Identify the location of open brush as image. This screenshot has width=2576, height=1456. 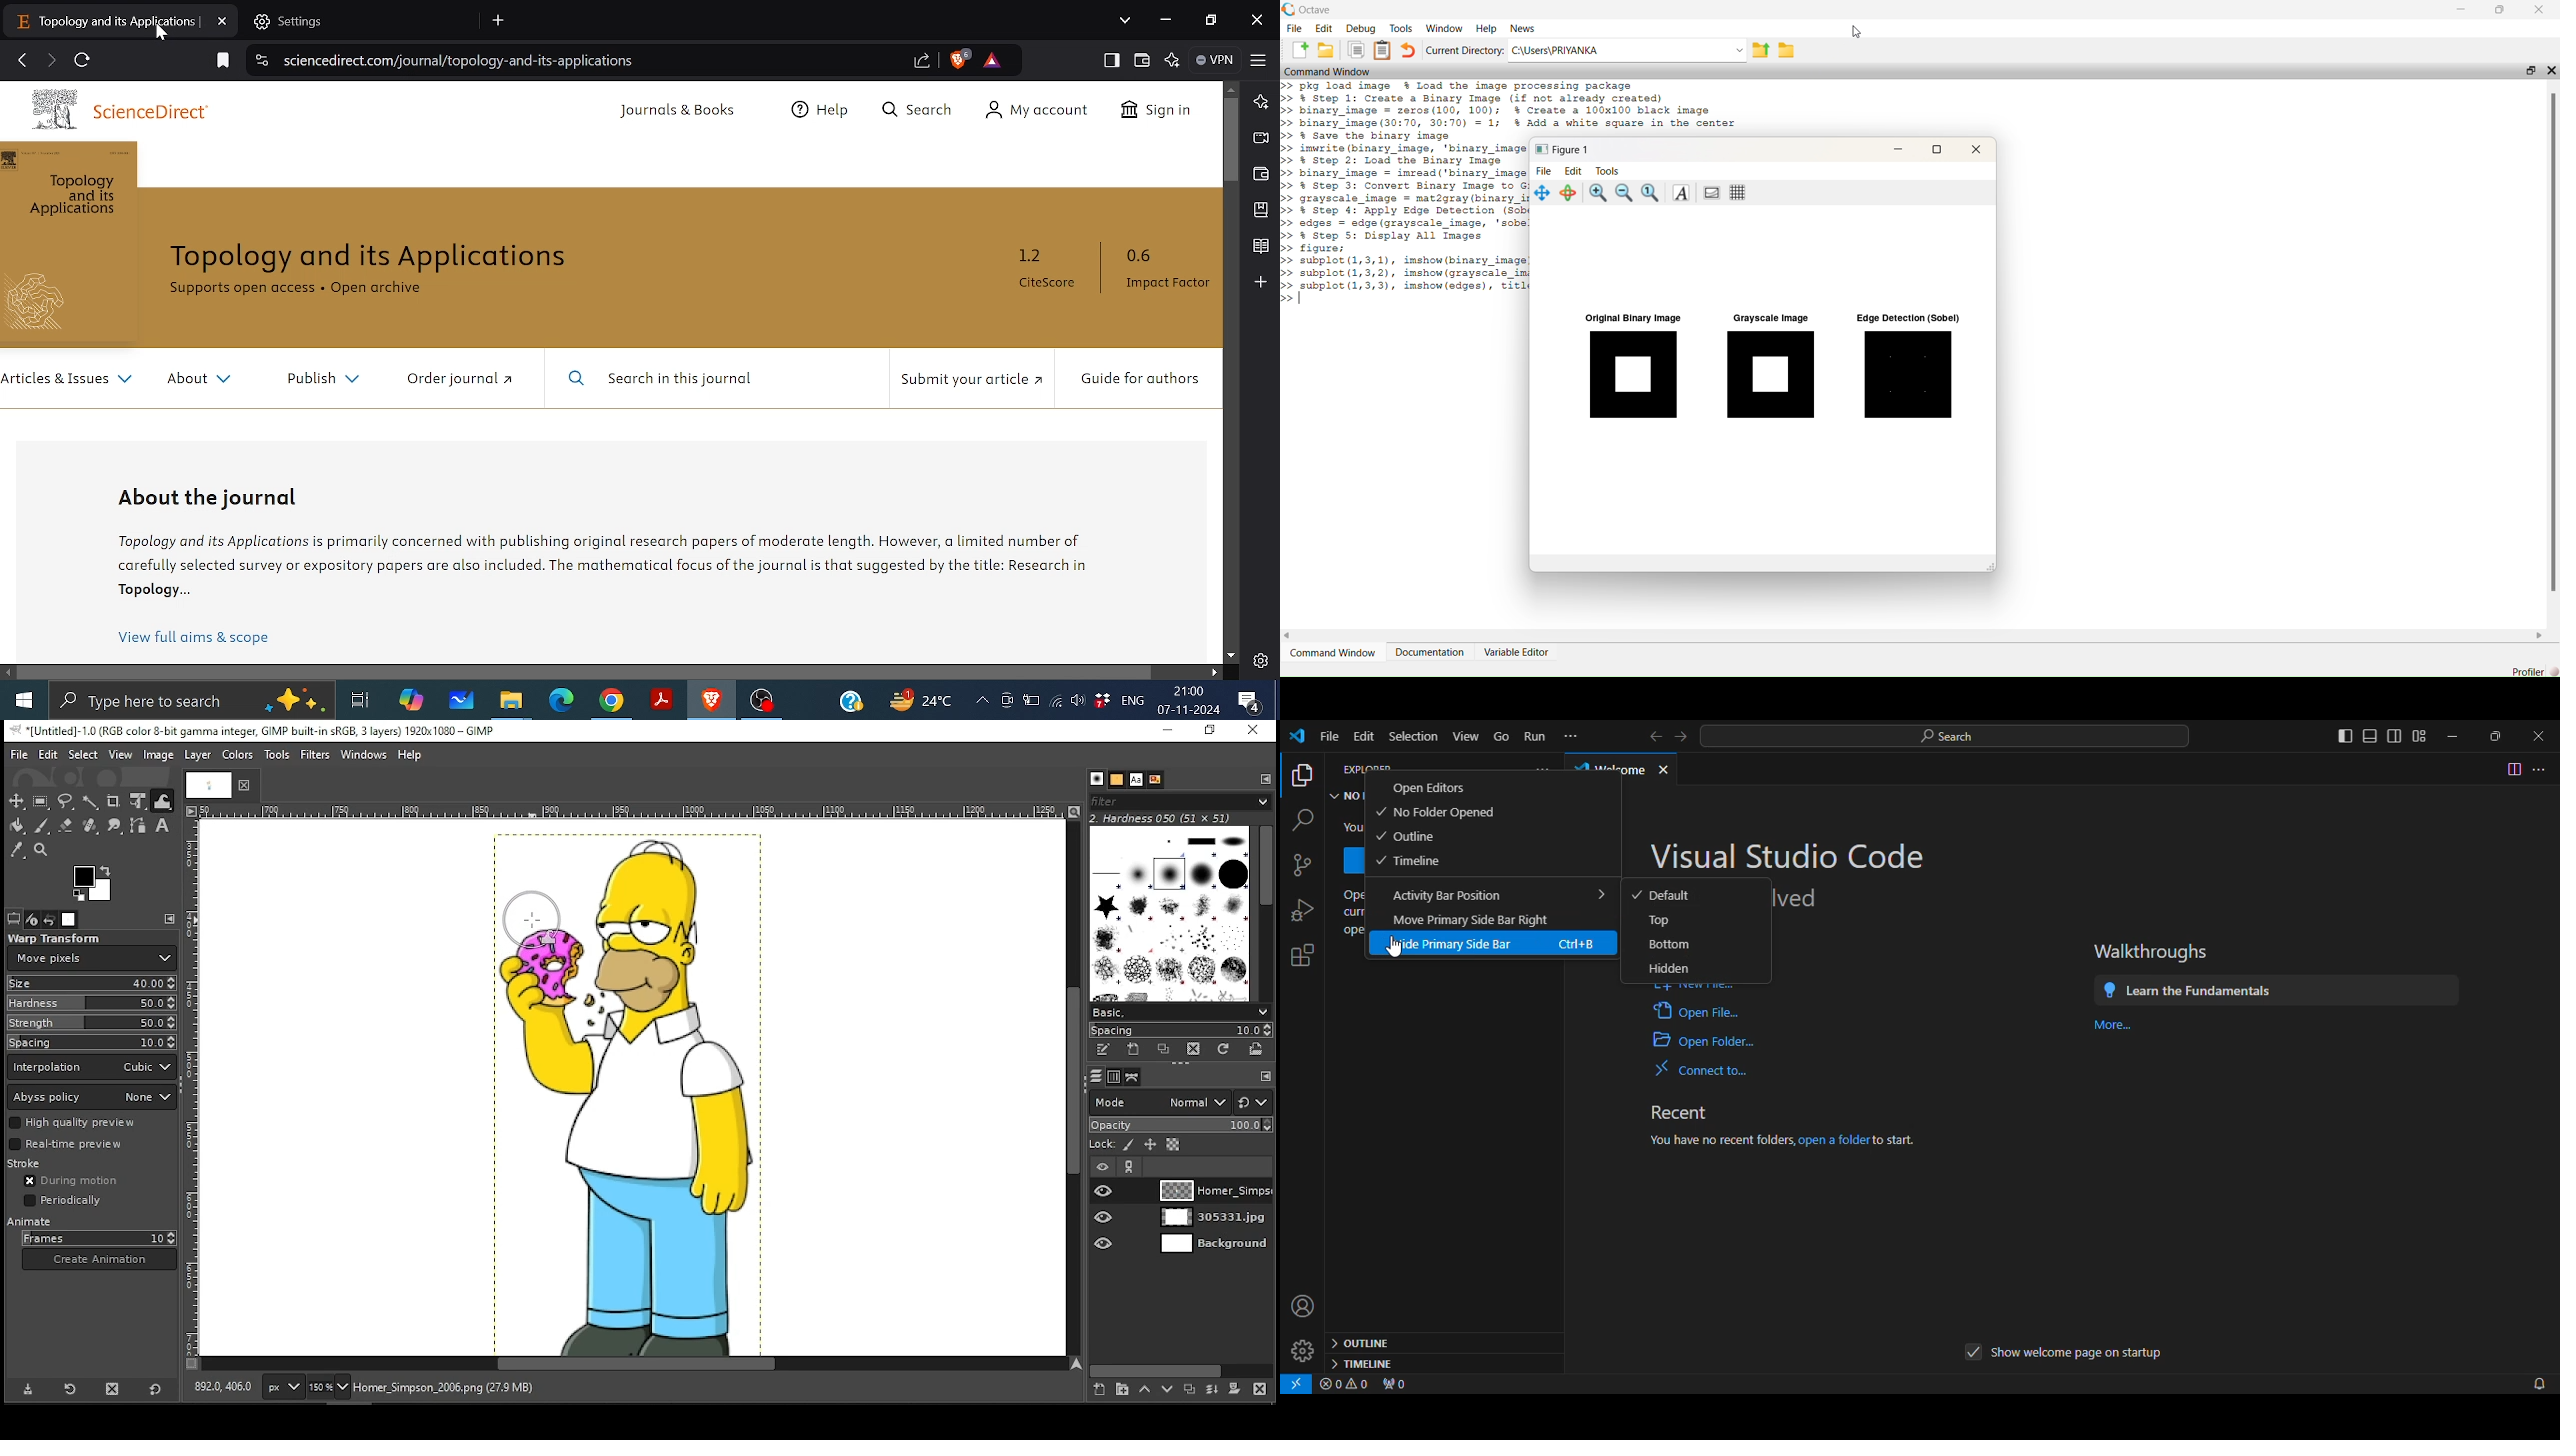
(1259, 1049).